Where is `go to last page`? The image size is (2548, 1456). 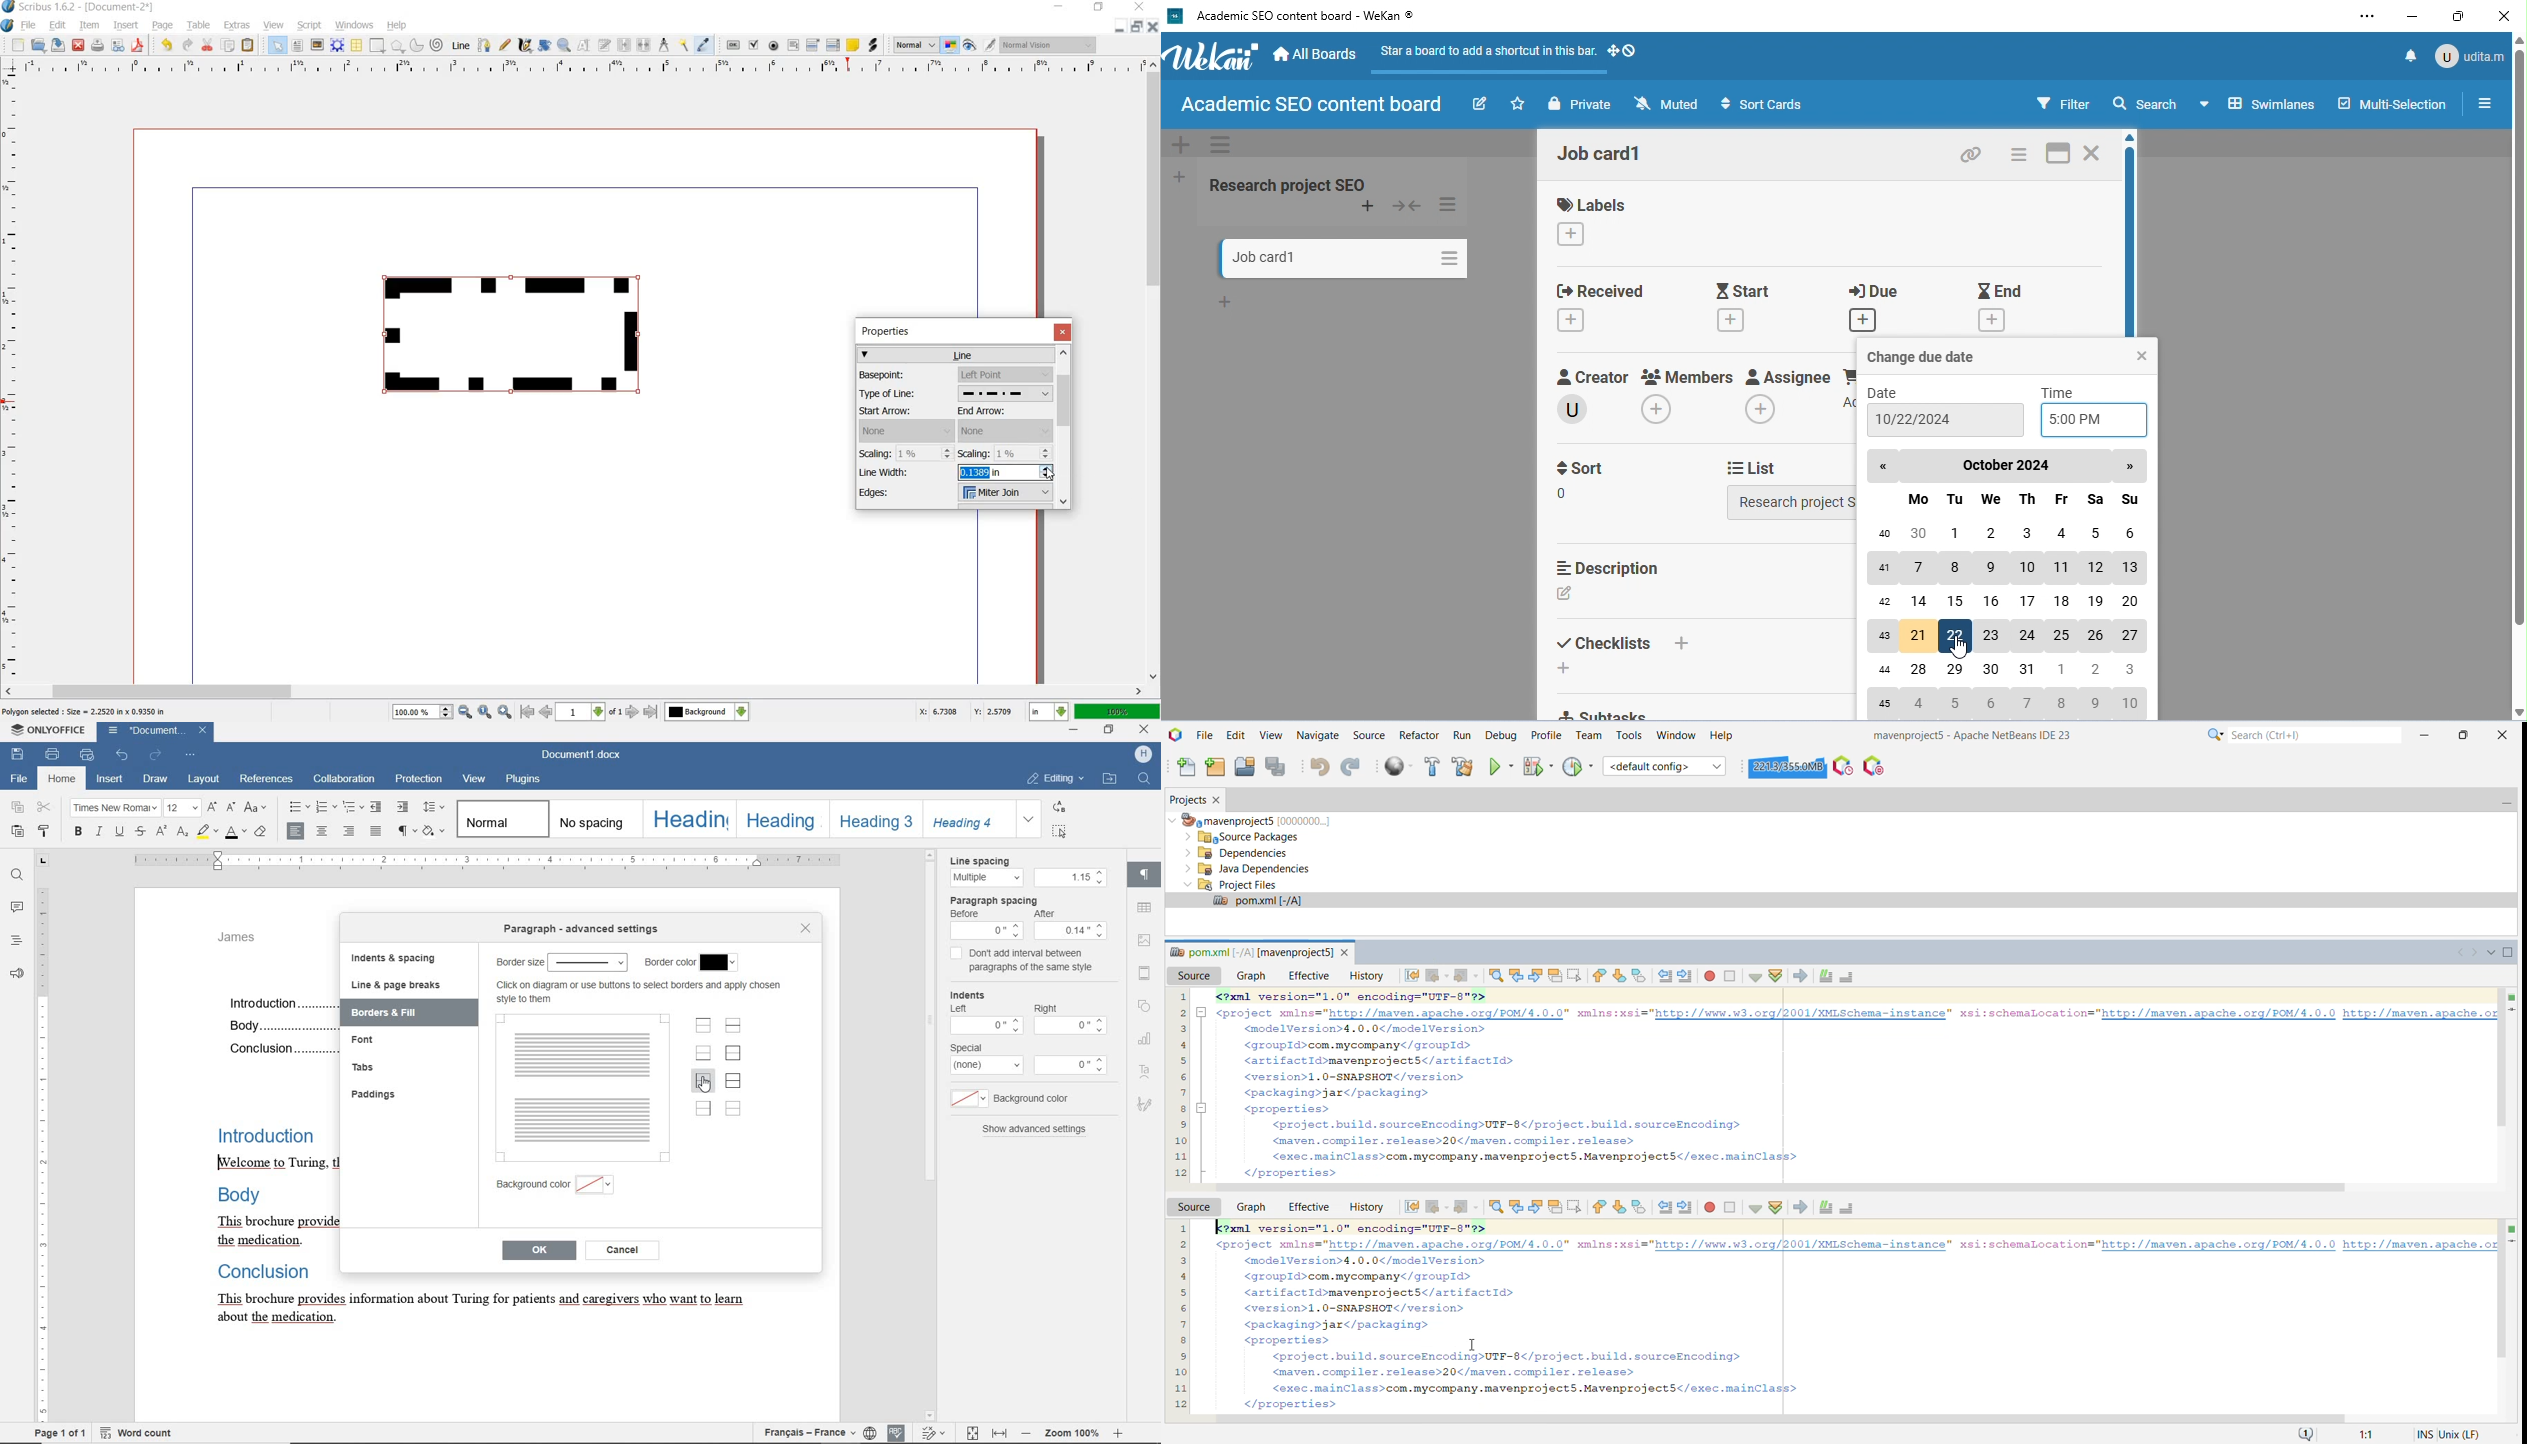 go to last page is located at coordinates (651, 712).